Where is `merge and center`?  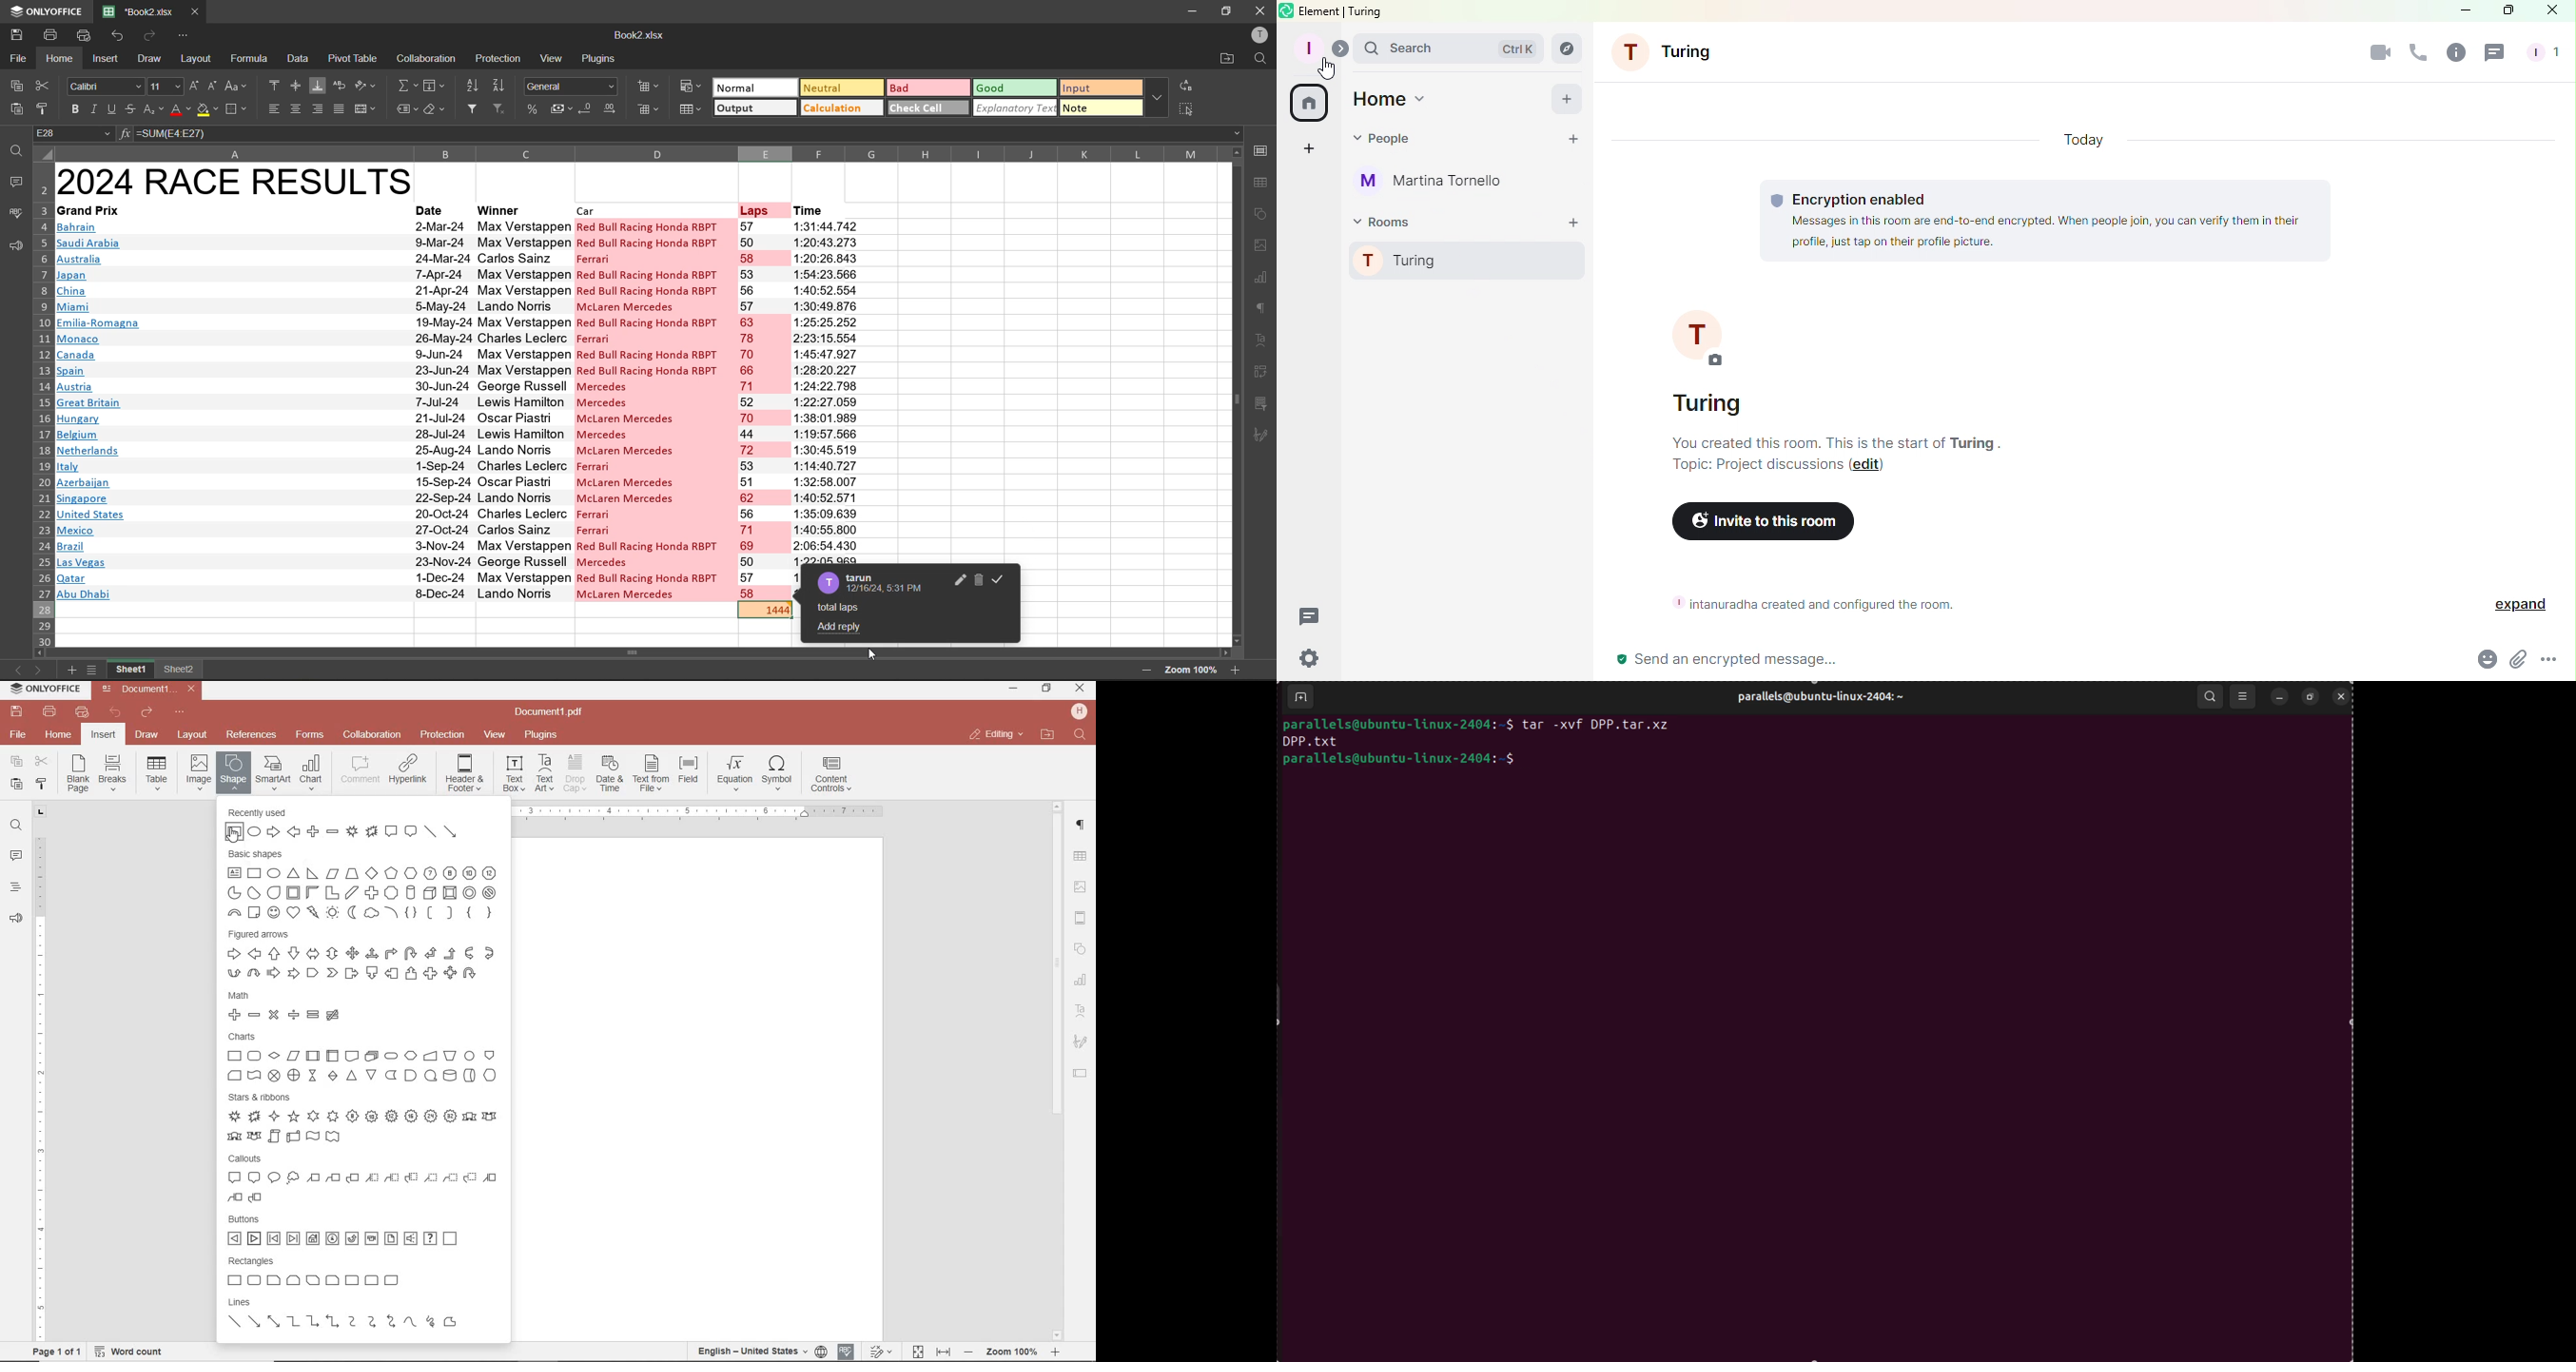
merge and center is located at coordinates (367, 110).